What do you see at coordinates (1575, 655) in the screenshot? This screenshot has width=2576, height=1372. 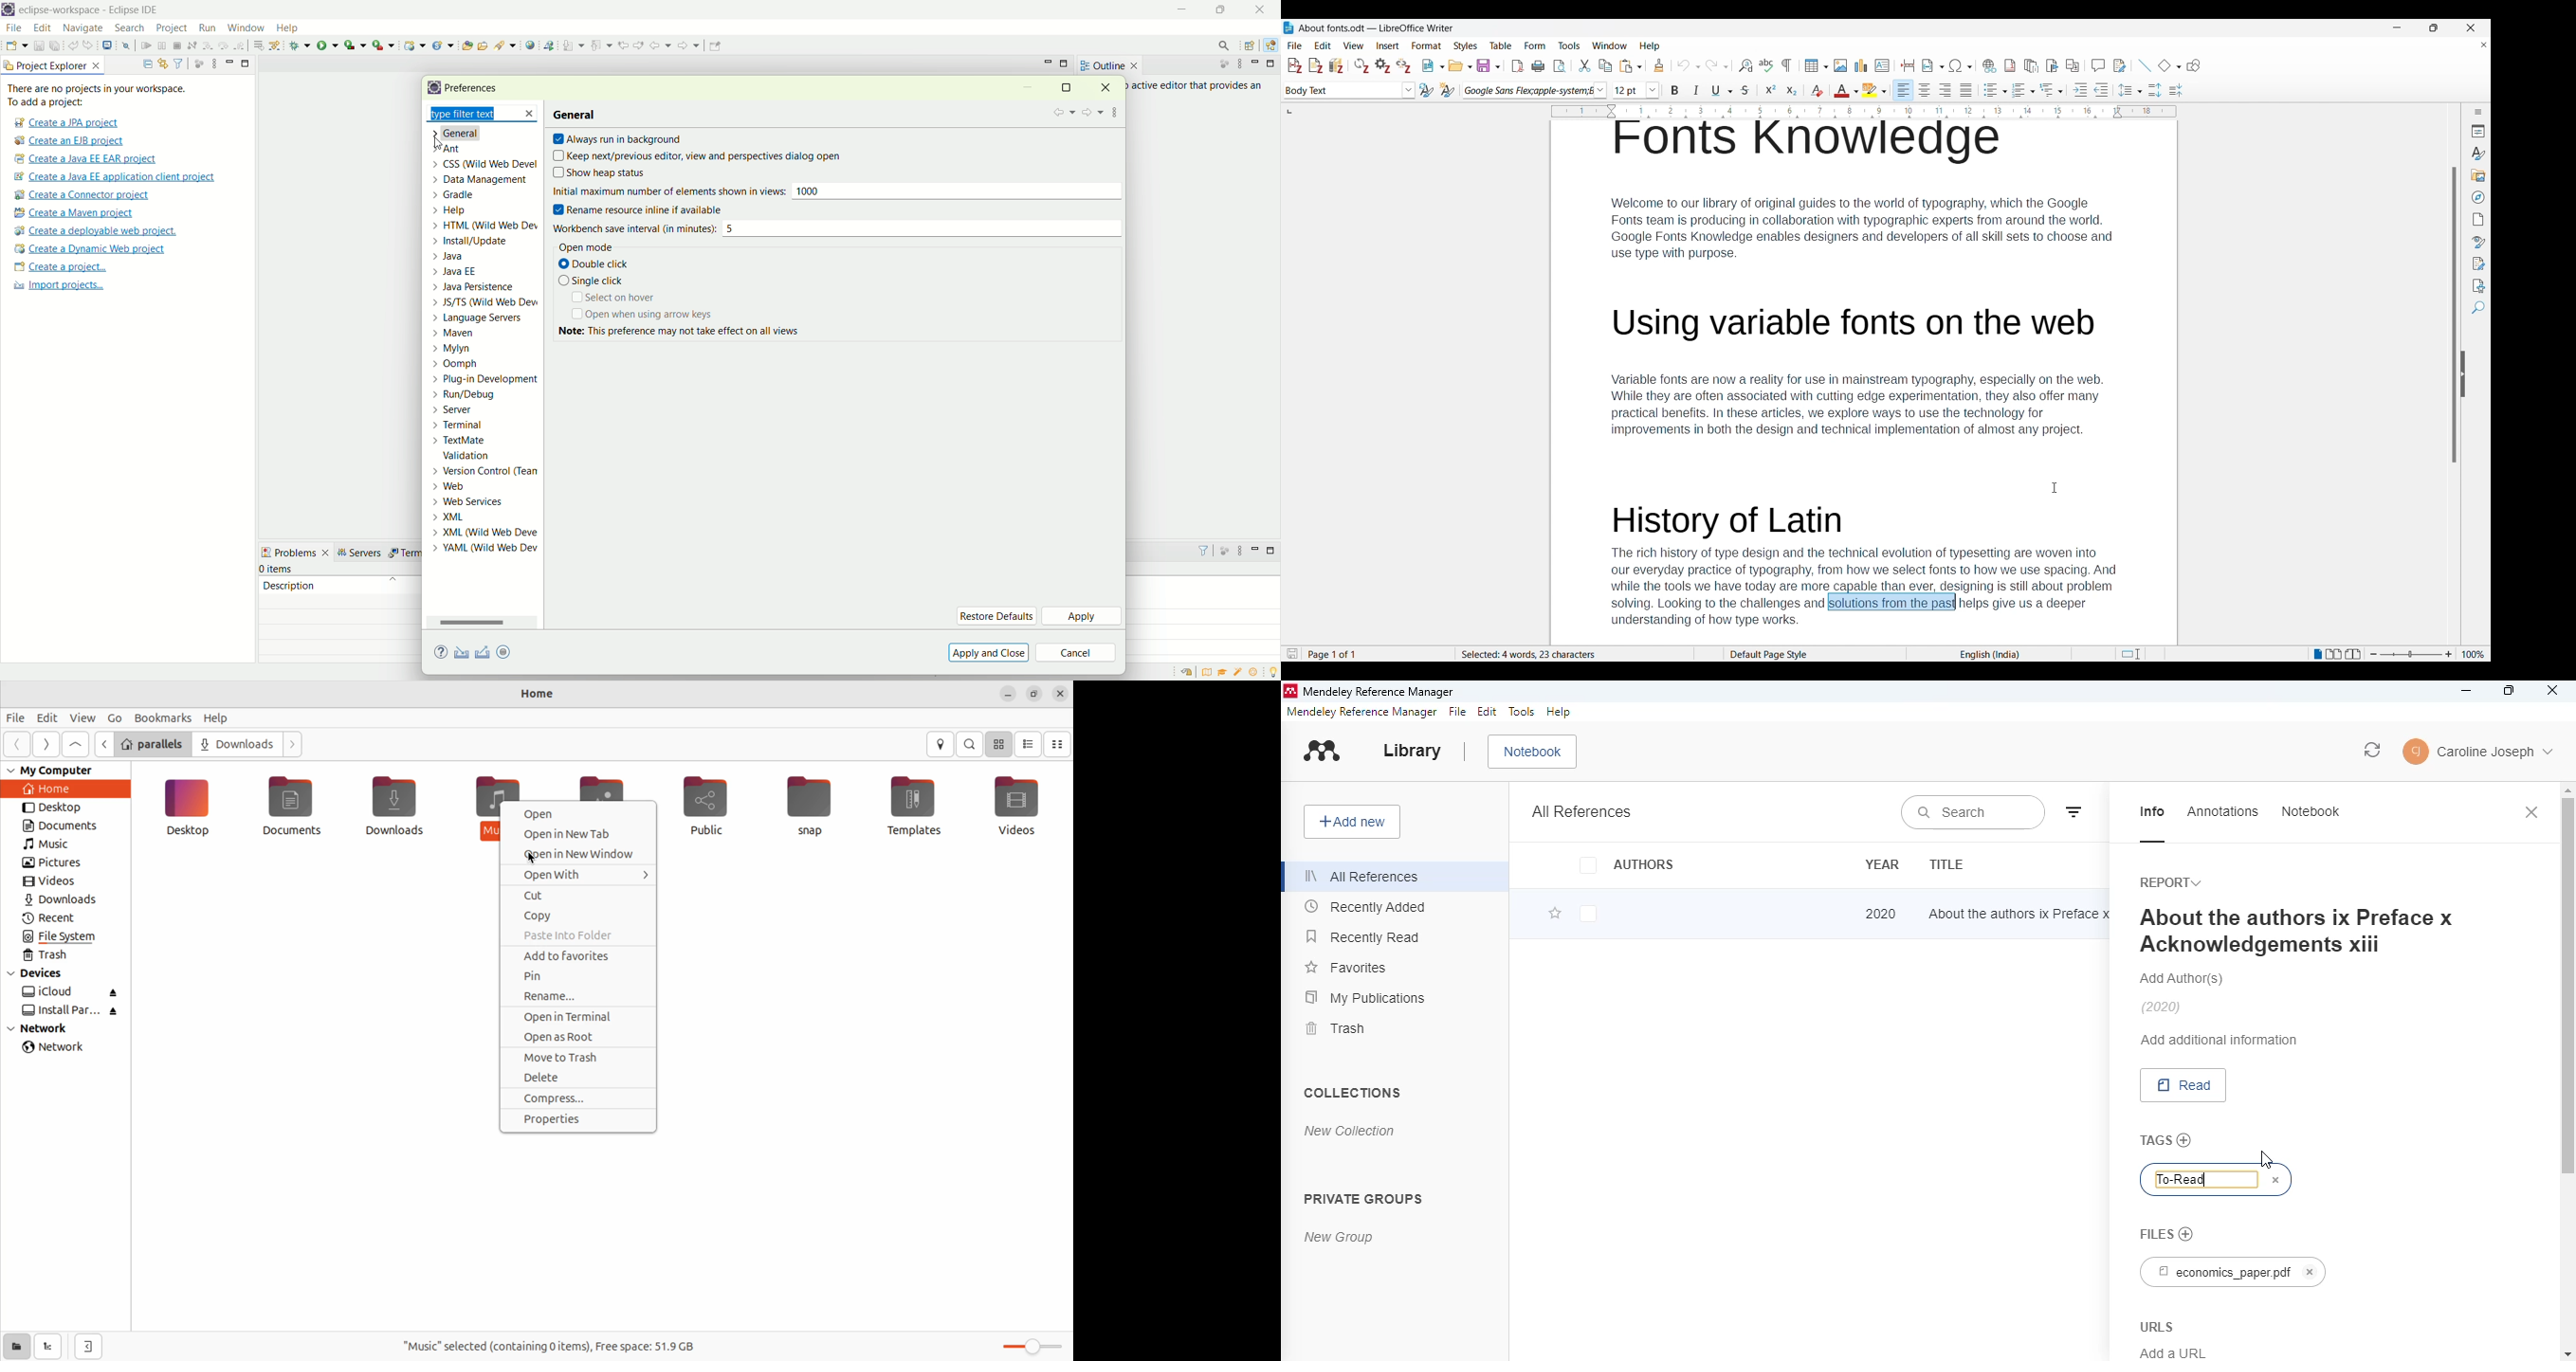 I see `Total word and character count` at bounding box center [1575, 655].